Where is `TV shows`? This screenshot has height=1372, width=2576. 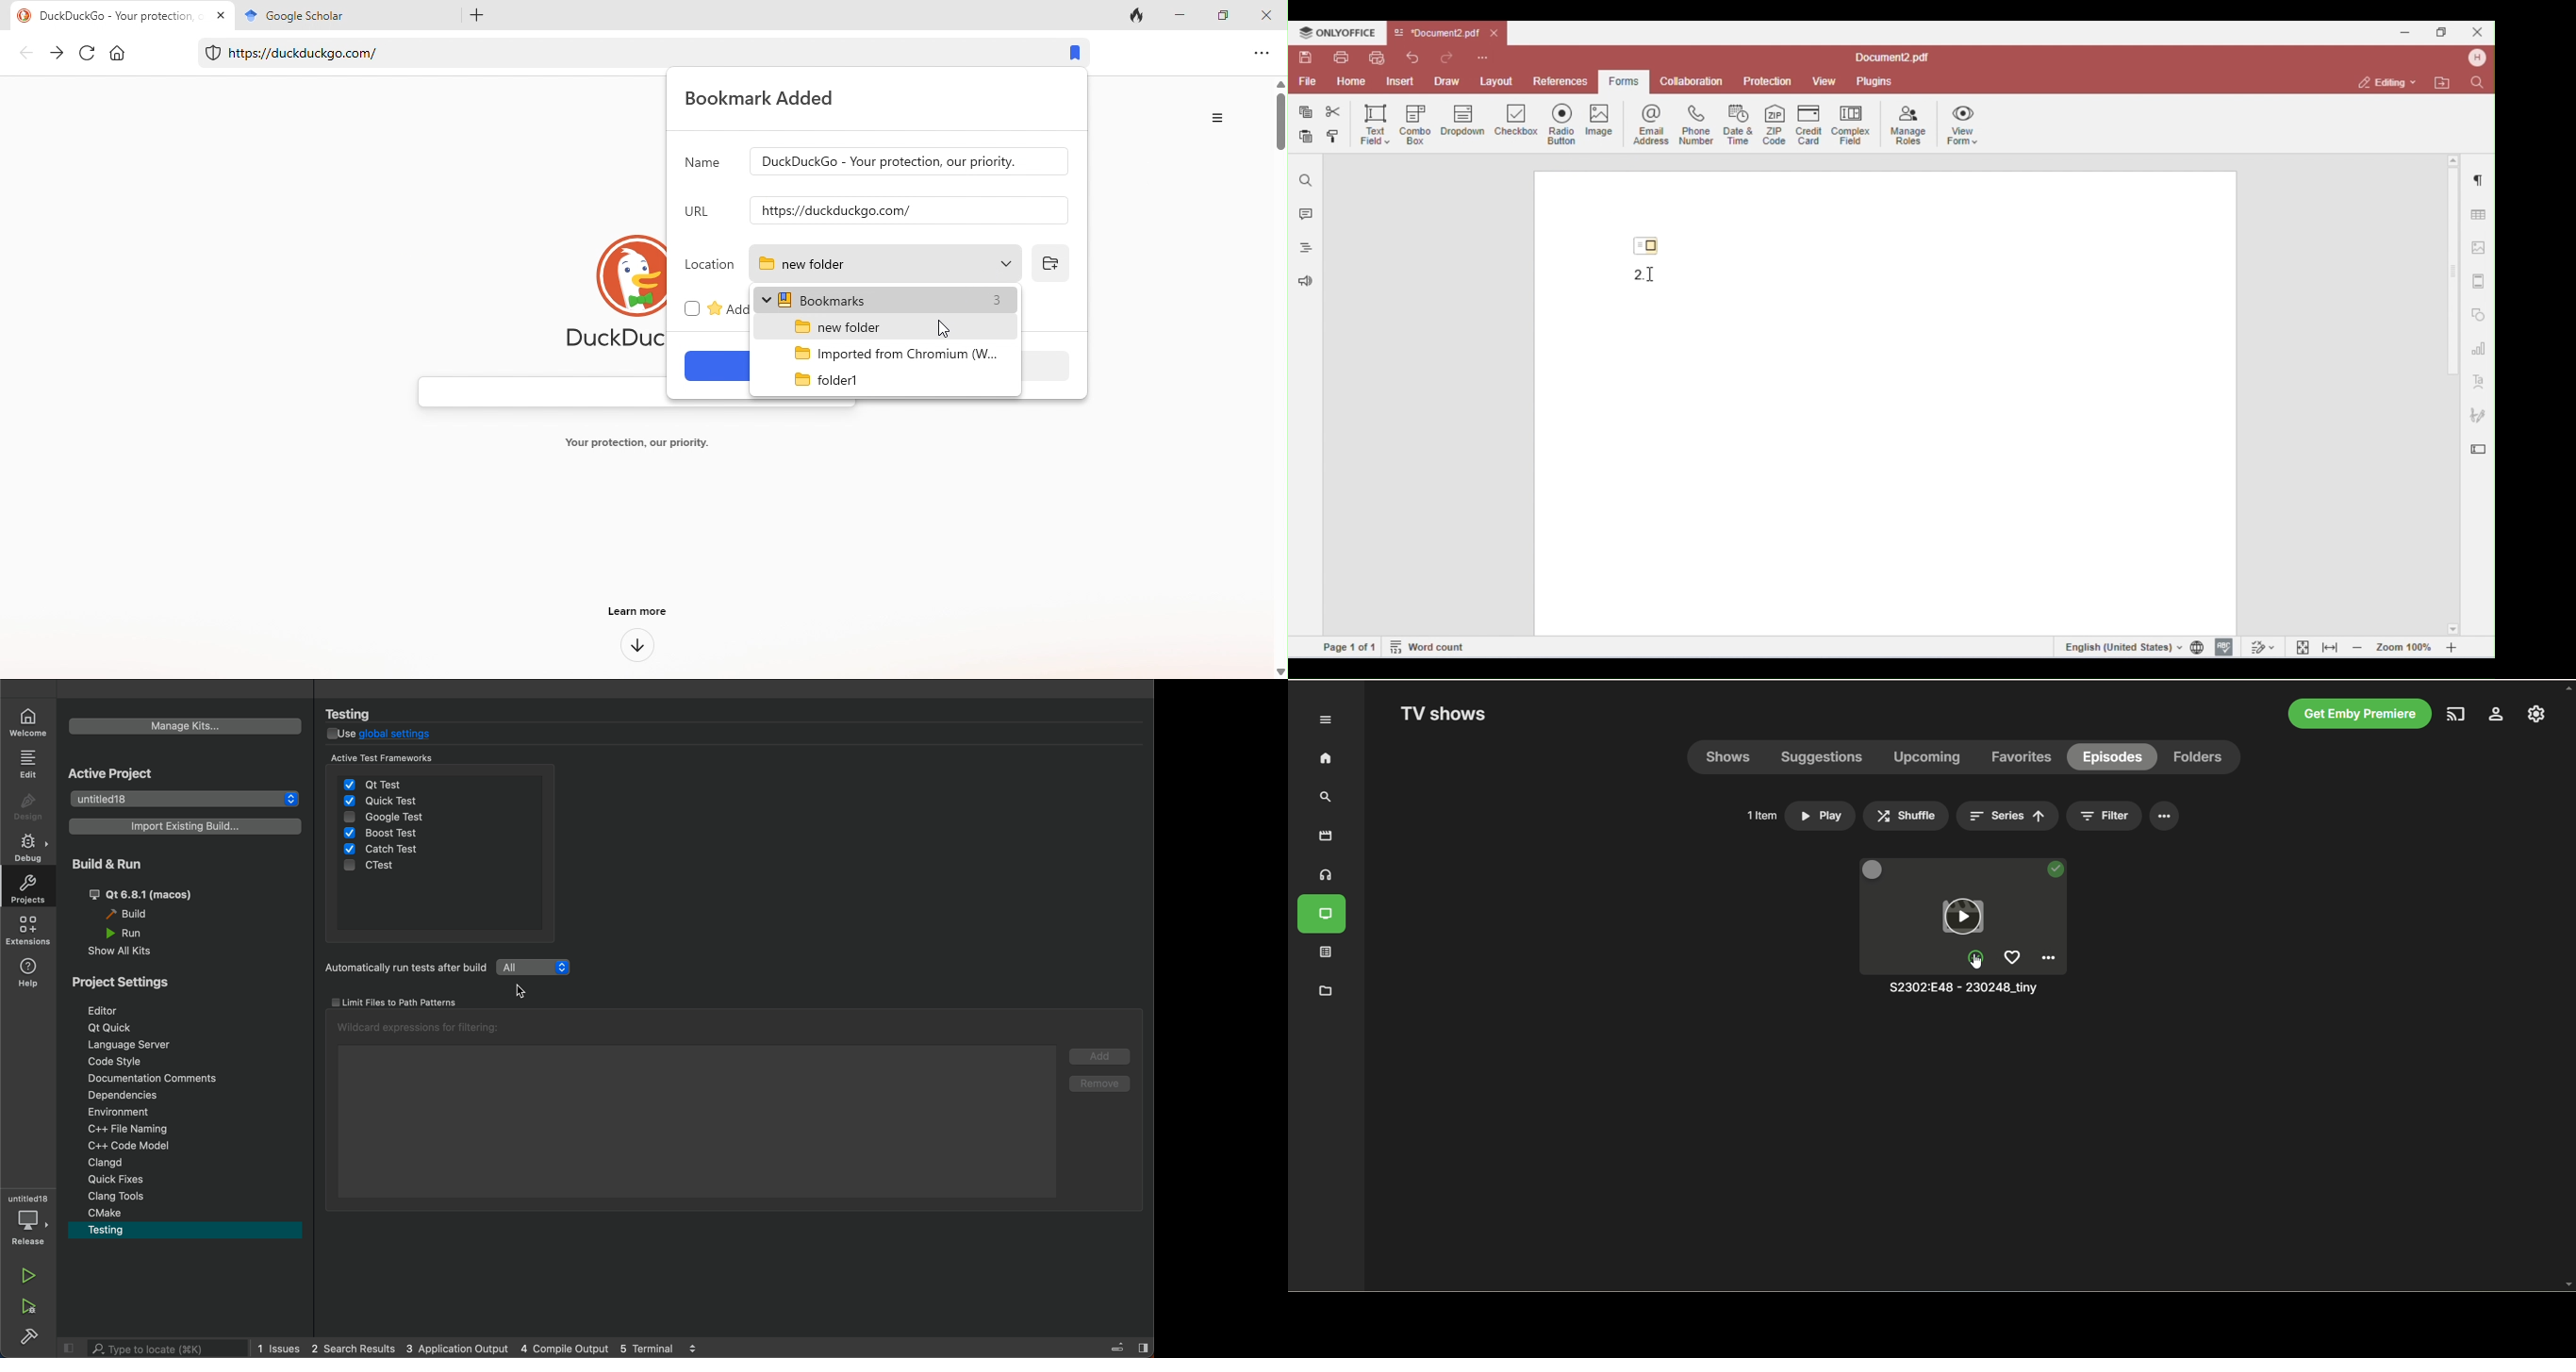
TV shows is located at coordinates (1327, 915).